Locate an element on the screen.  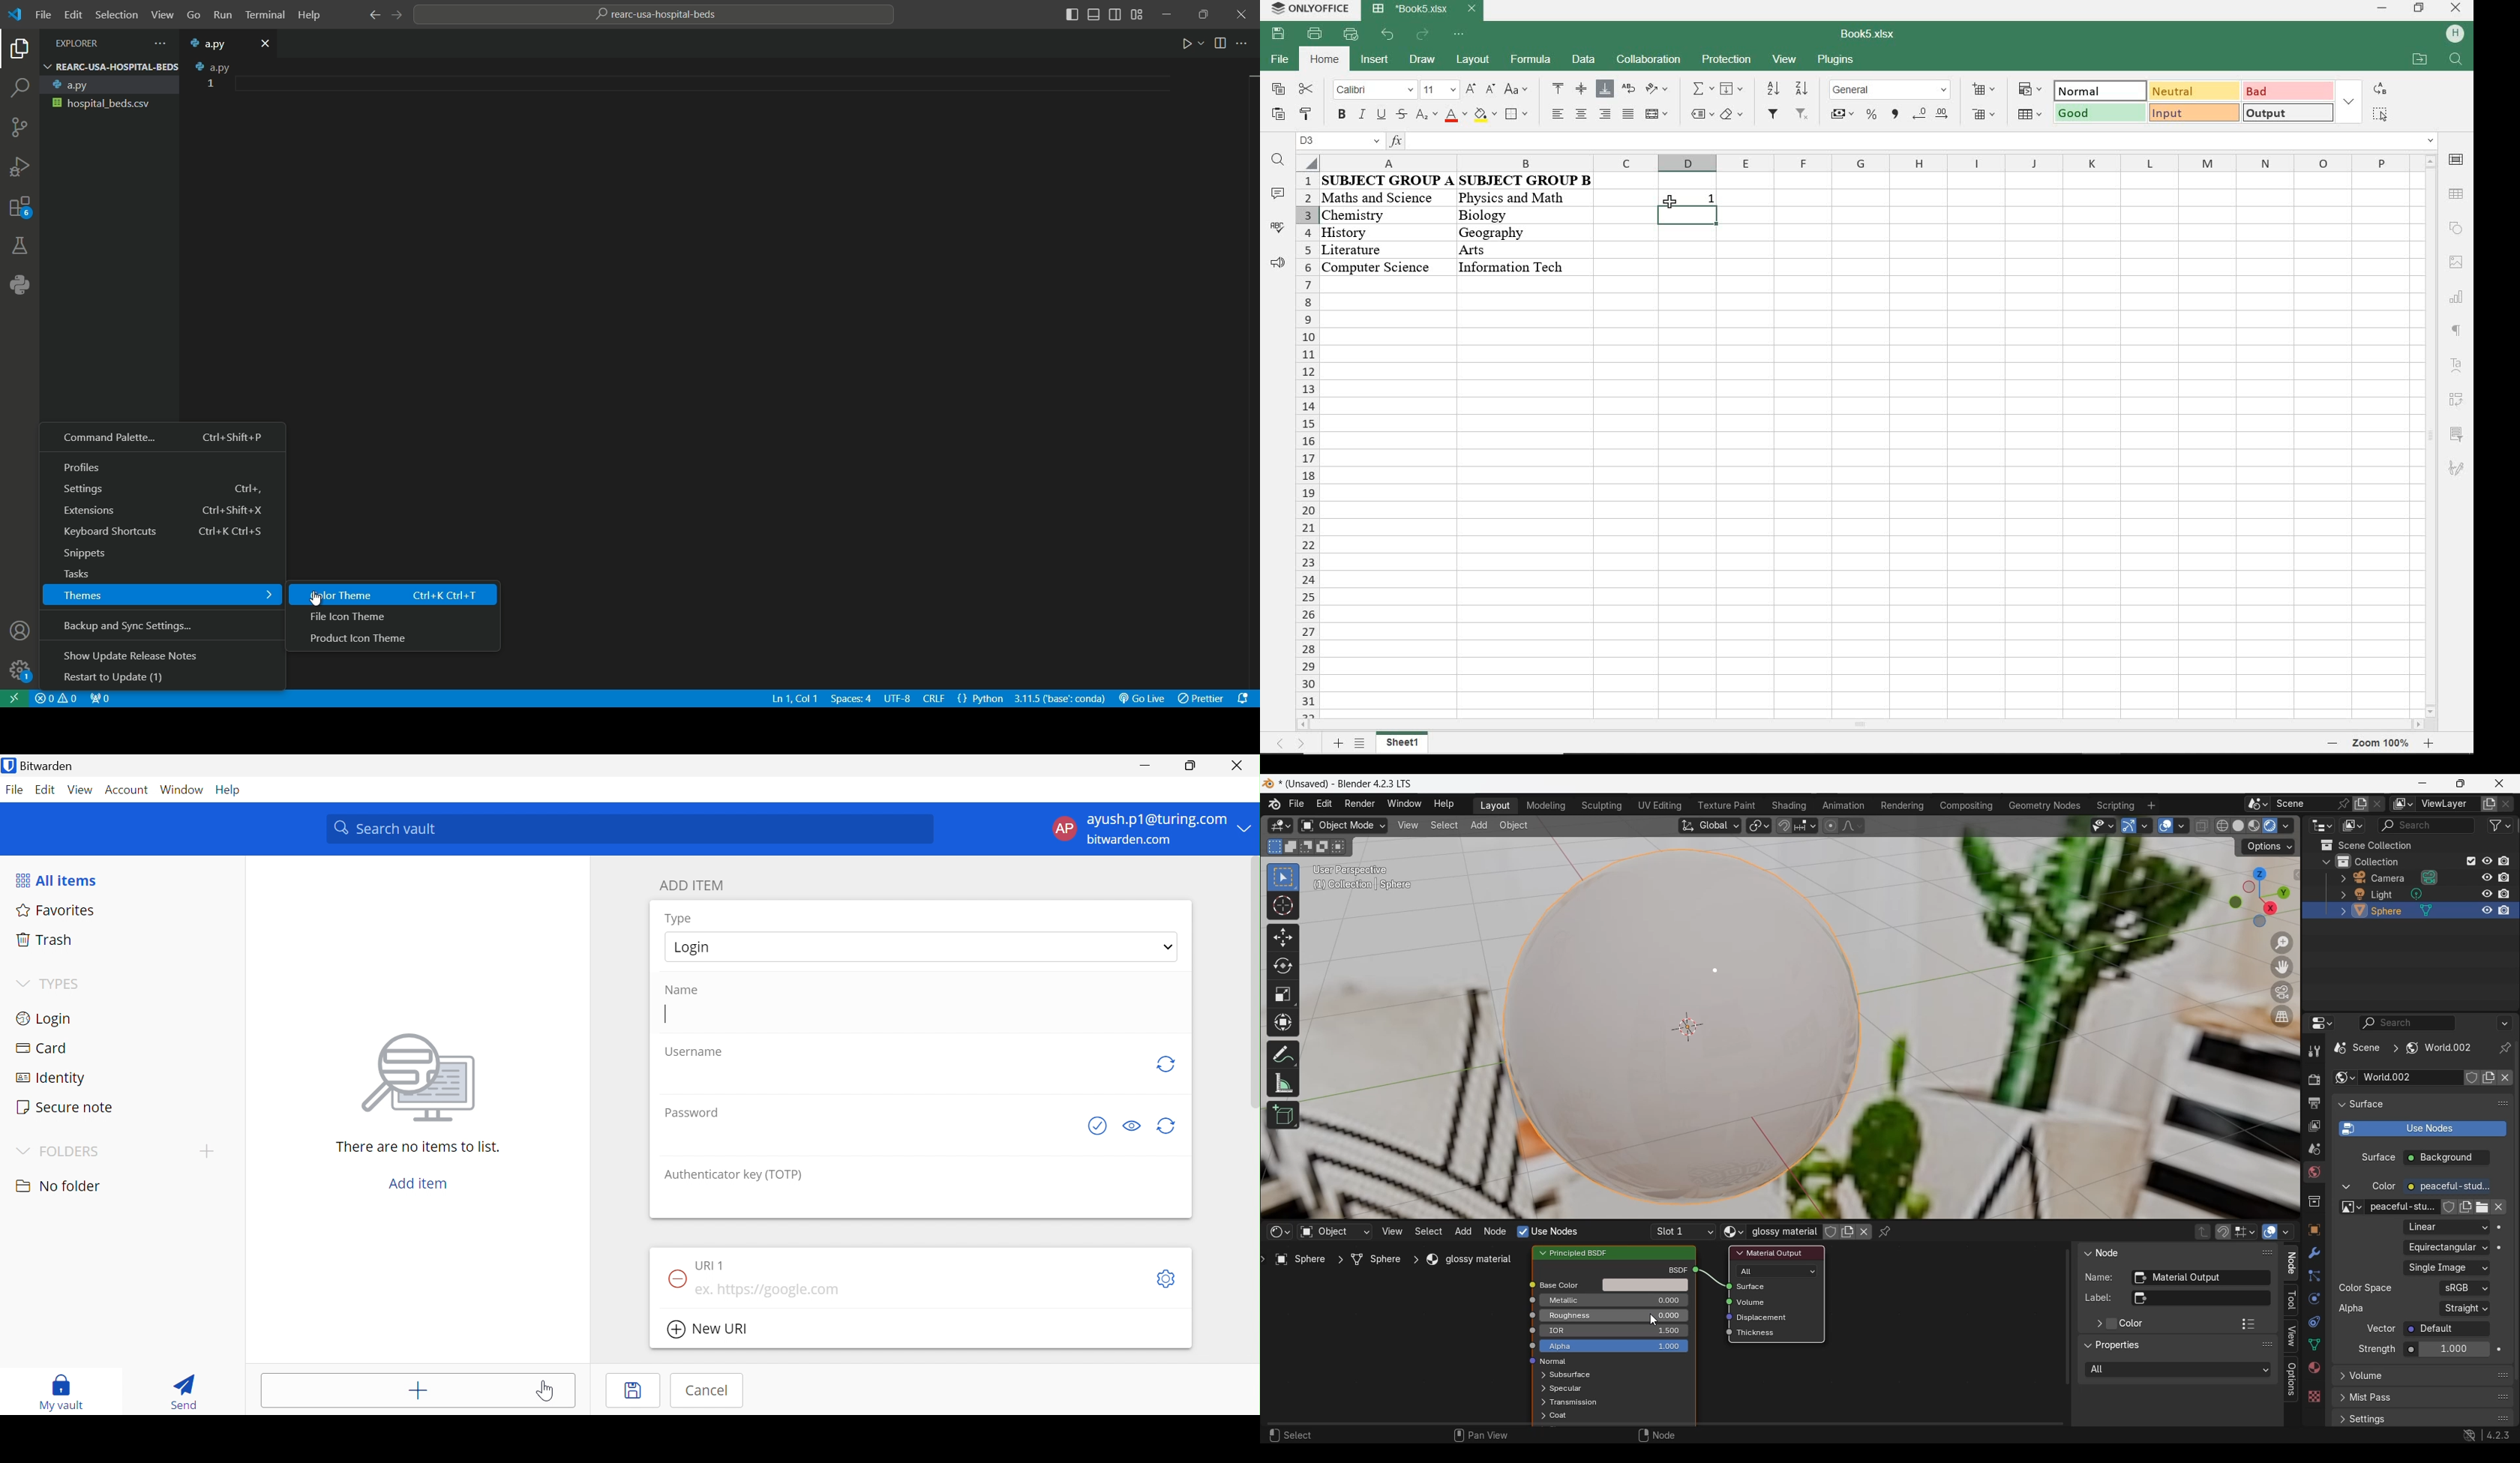
Check if password as been exposed is located at coordinates (1097, 1126).